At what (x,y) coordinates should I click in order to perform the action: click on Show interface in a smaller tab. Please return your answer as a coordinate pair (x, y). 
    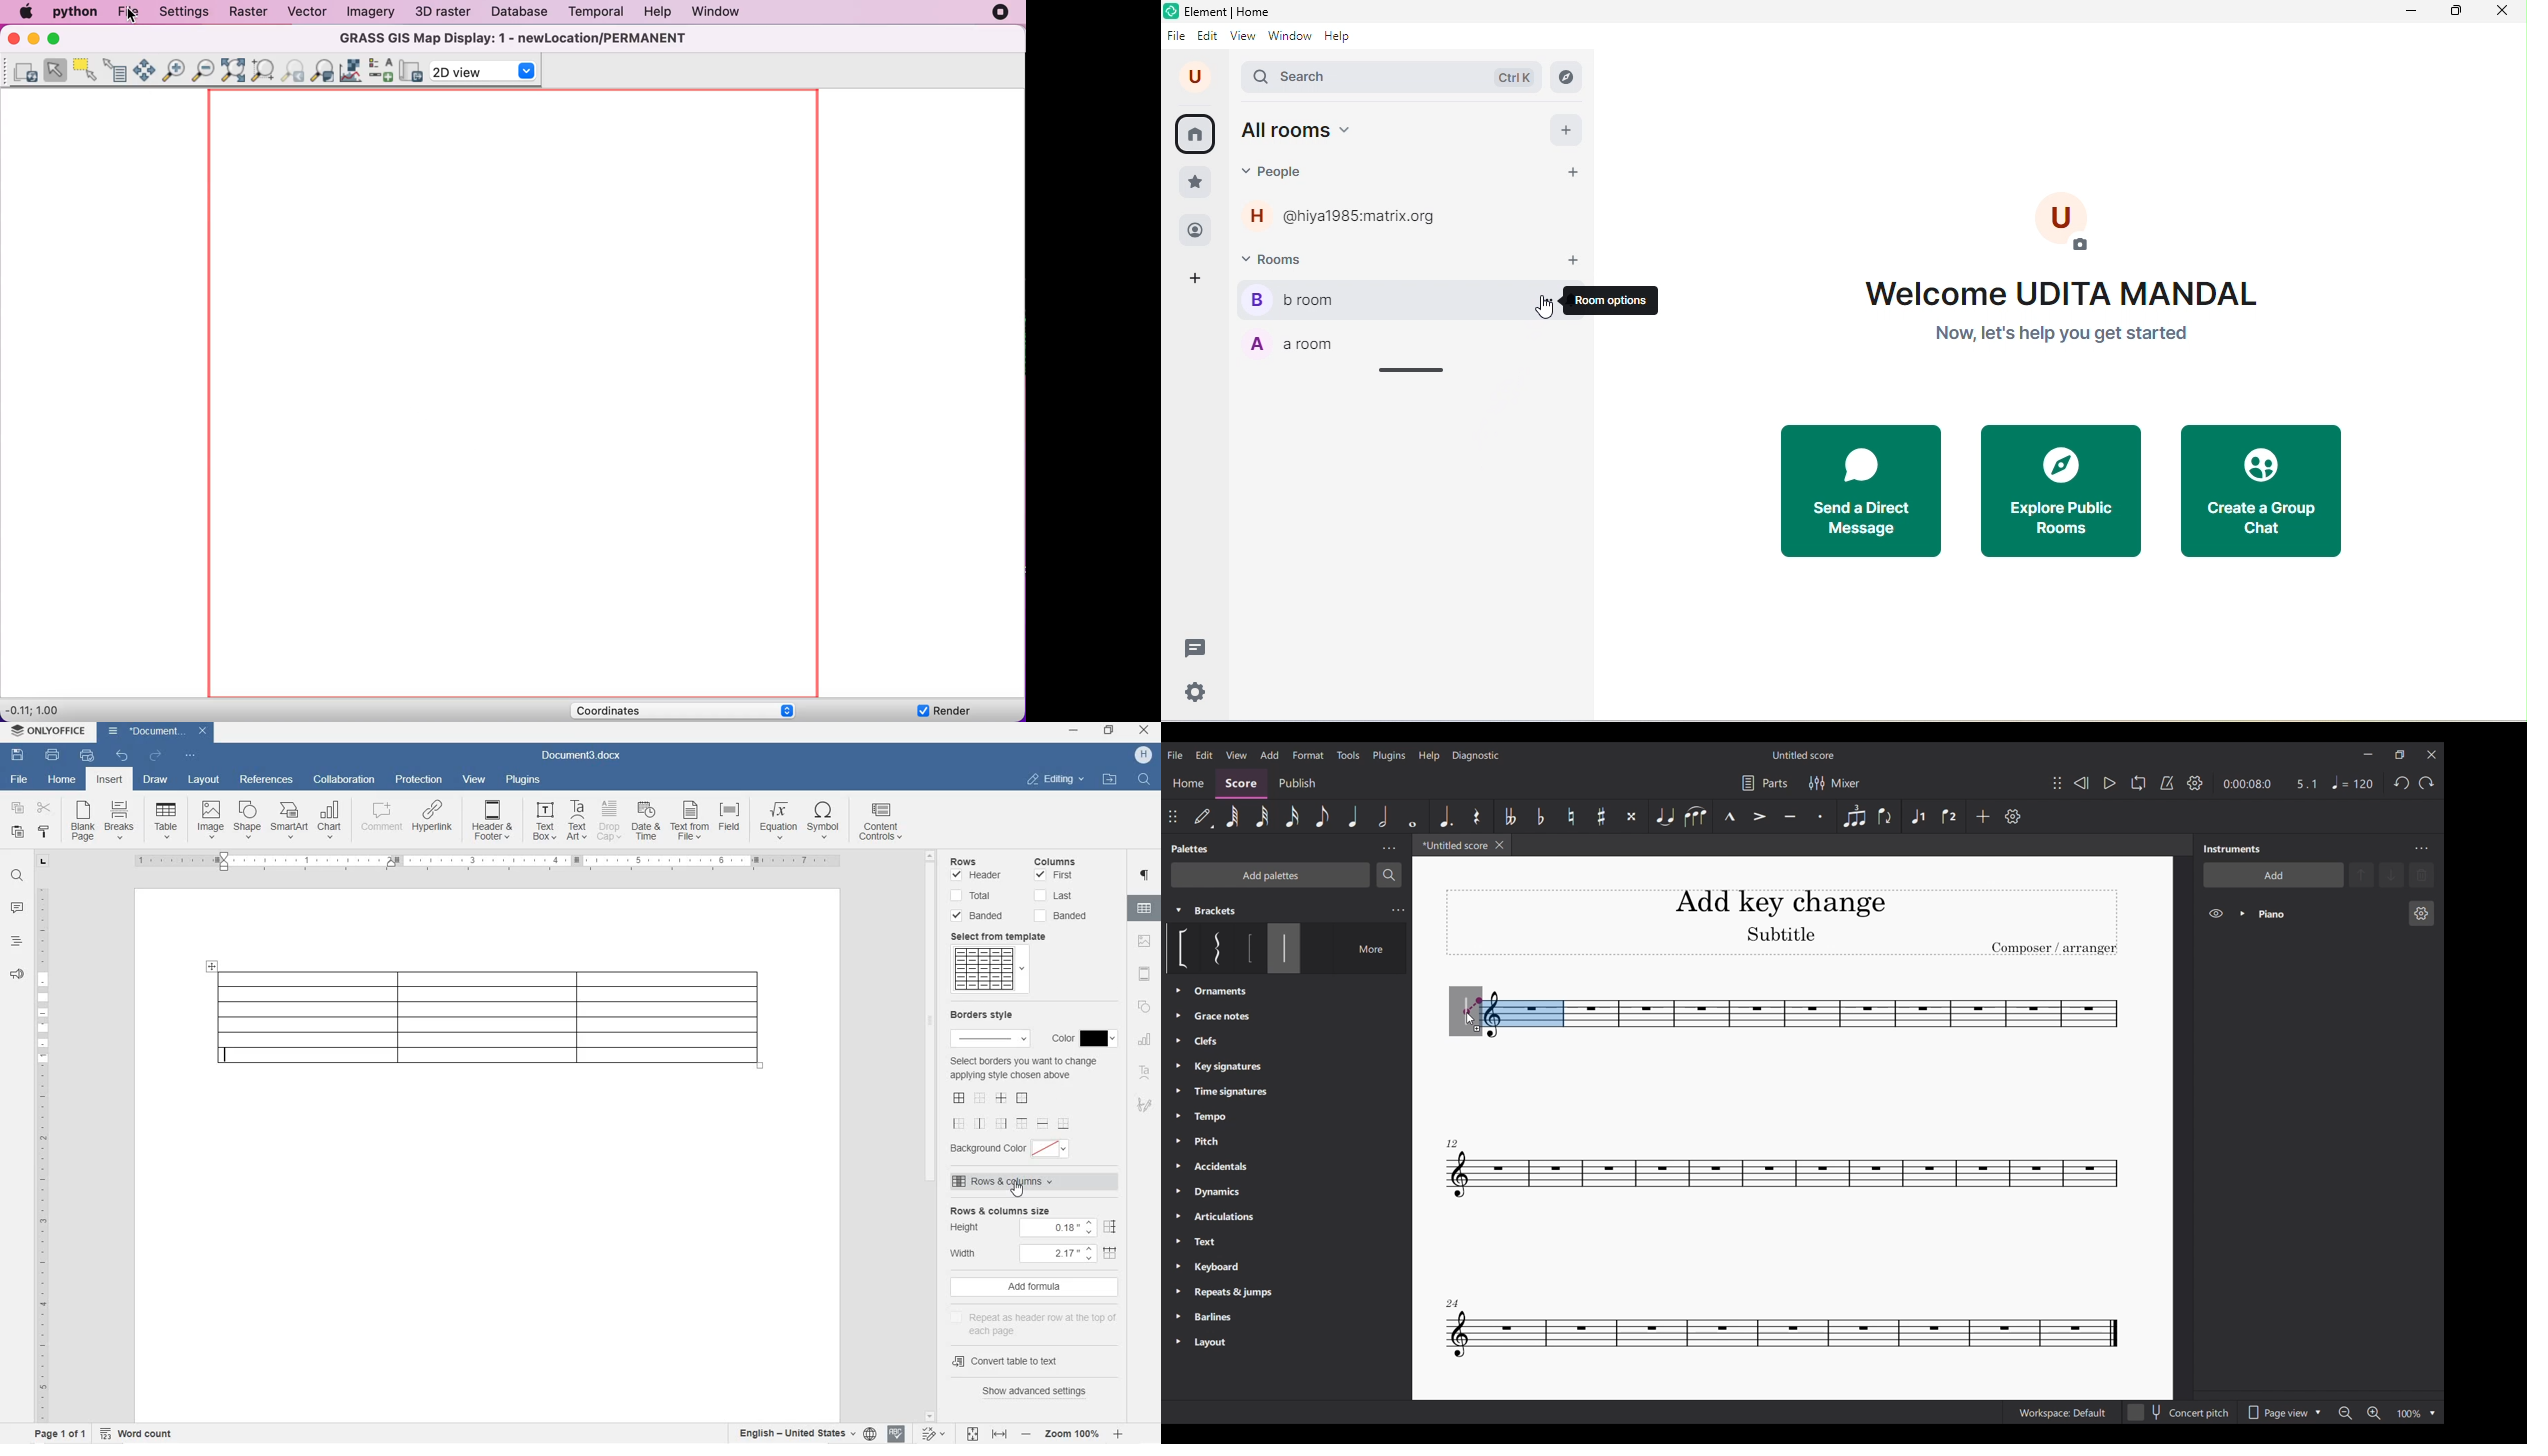
    Looking at the image, I should click on (2400, 755).